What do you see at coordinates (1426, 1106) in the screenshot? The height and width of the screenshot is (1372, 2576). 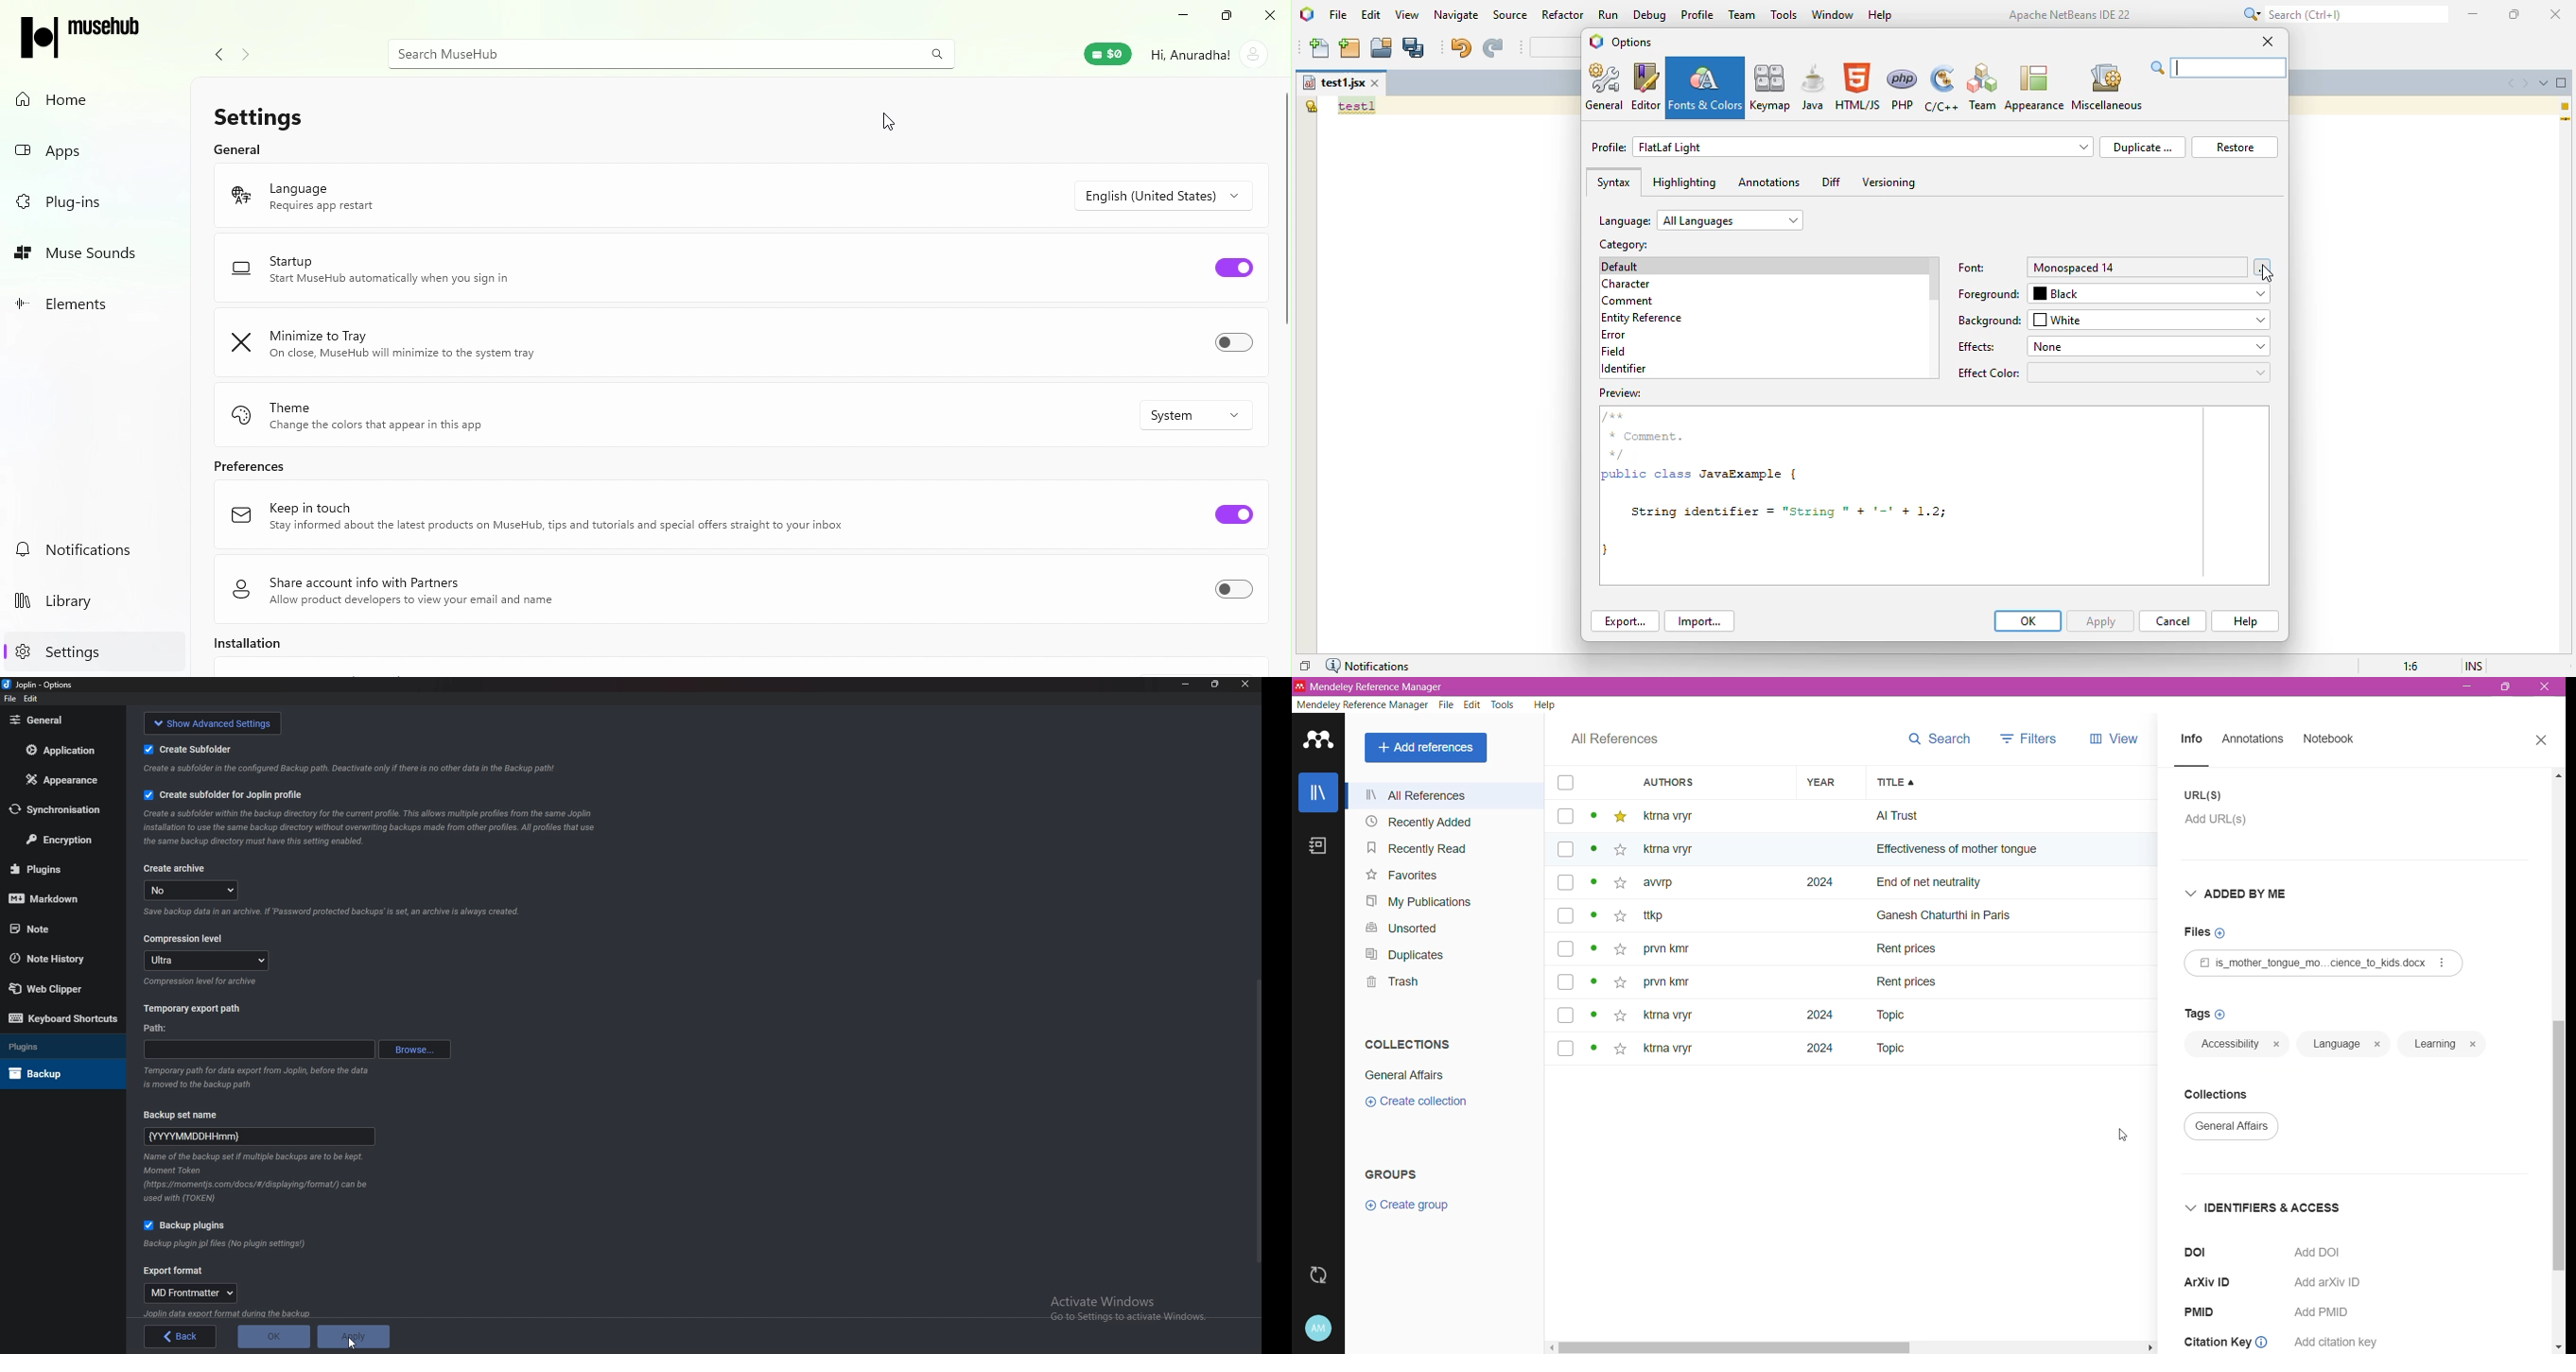 I see `create collection` at bounding box center [1426, 1106].